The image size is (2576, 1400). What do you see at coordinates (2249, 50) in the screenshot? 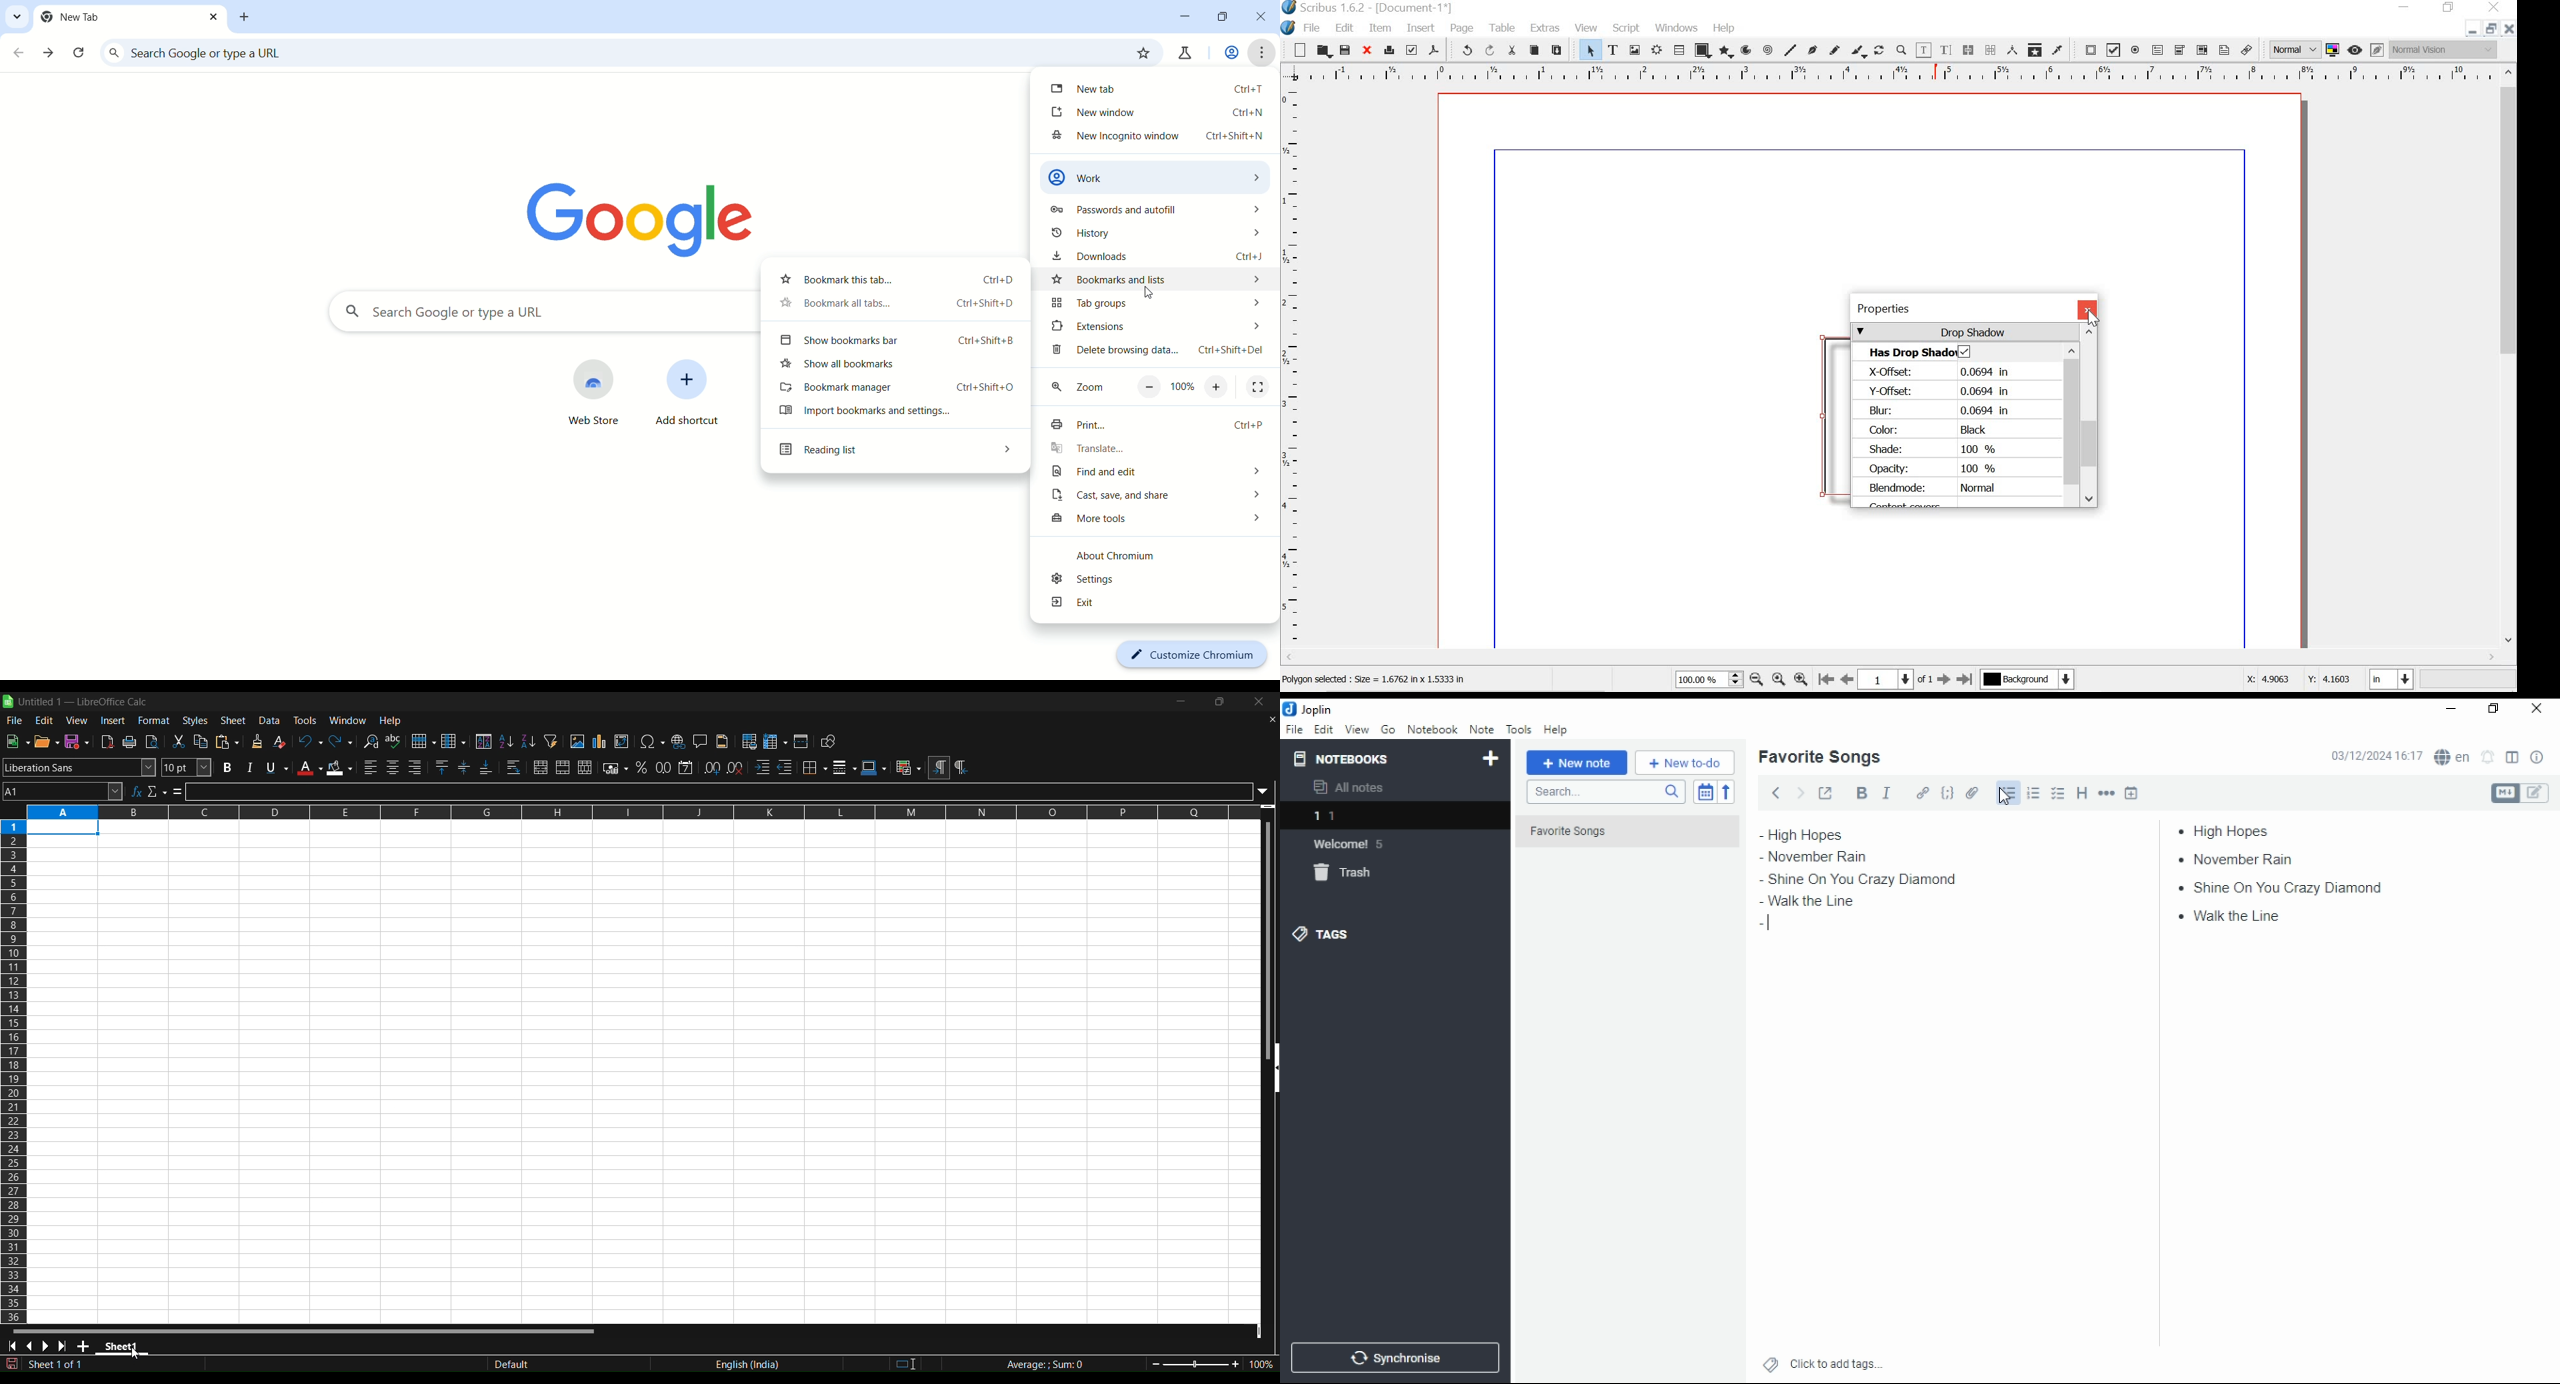
I see `link annotation` at bounding box center [2249, 50].